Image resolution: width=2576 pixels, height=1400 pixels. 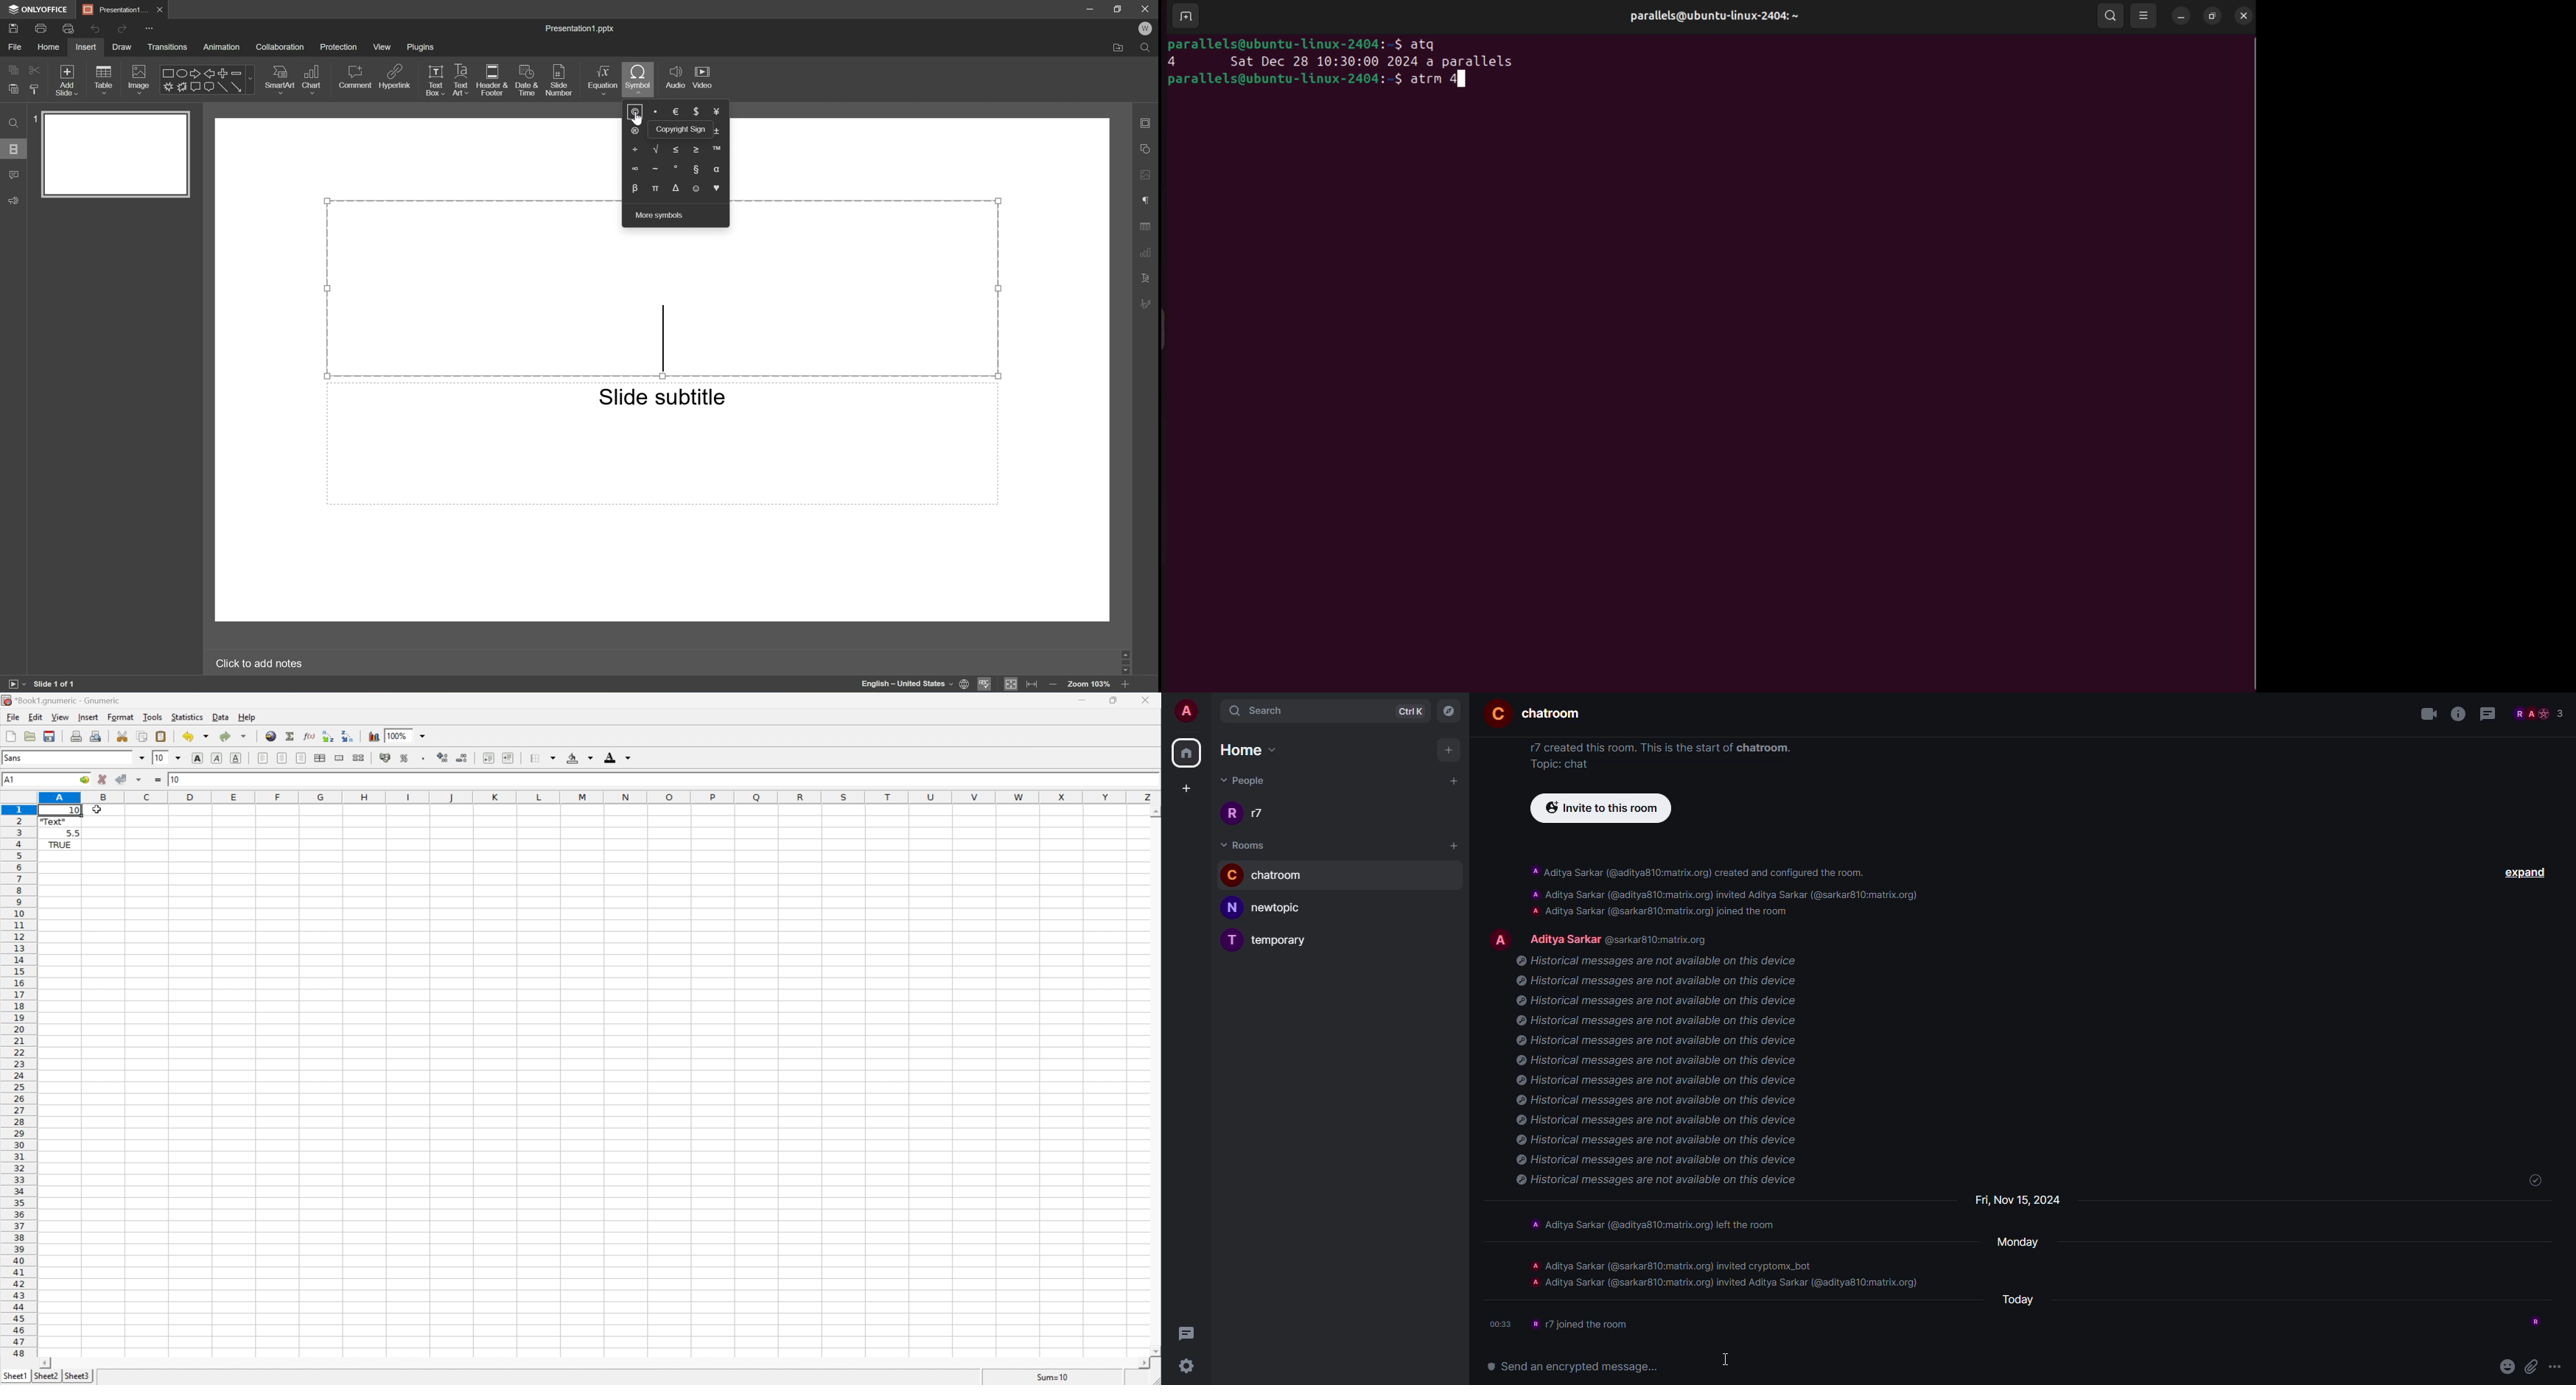 I want to click on Open a file, so click(x=32, y=737).